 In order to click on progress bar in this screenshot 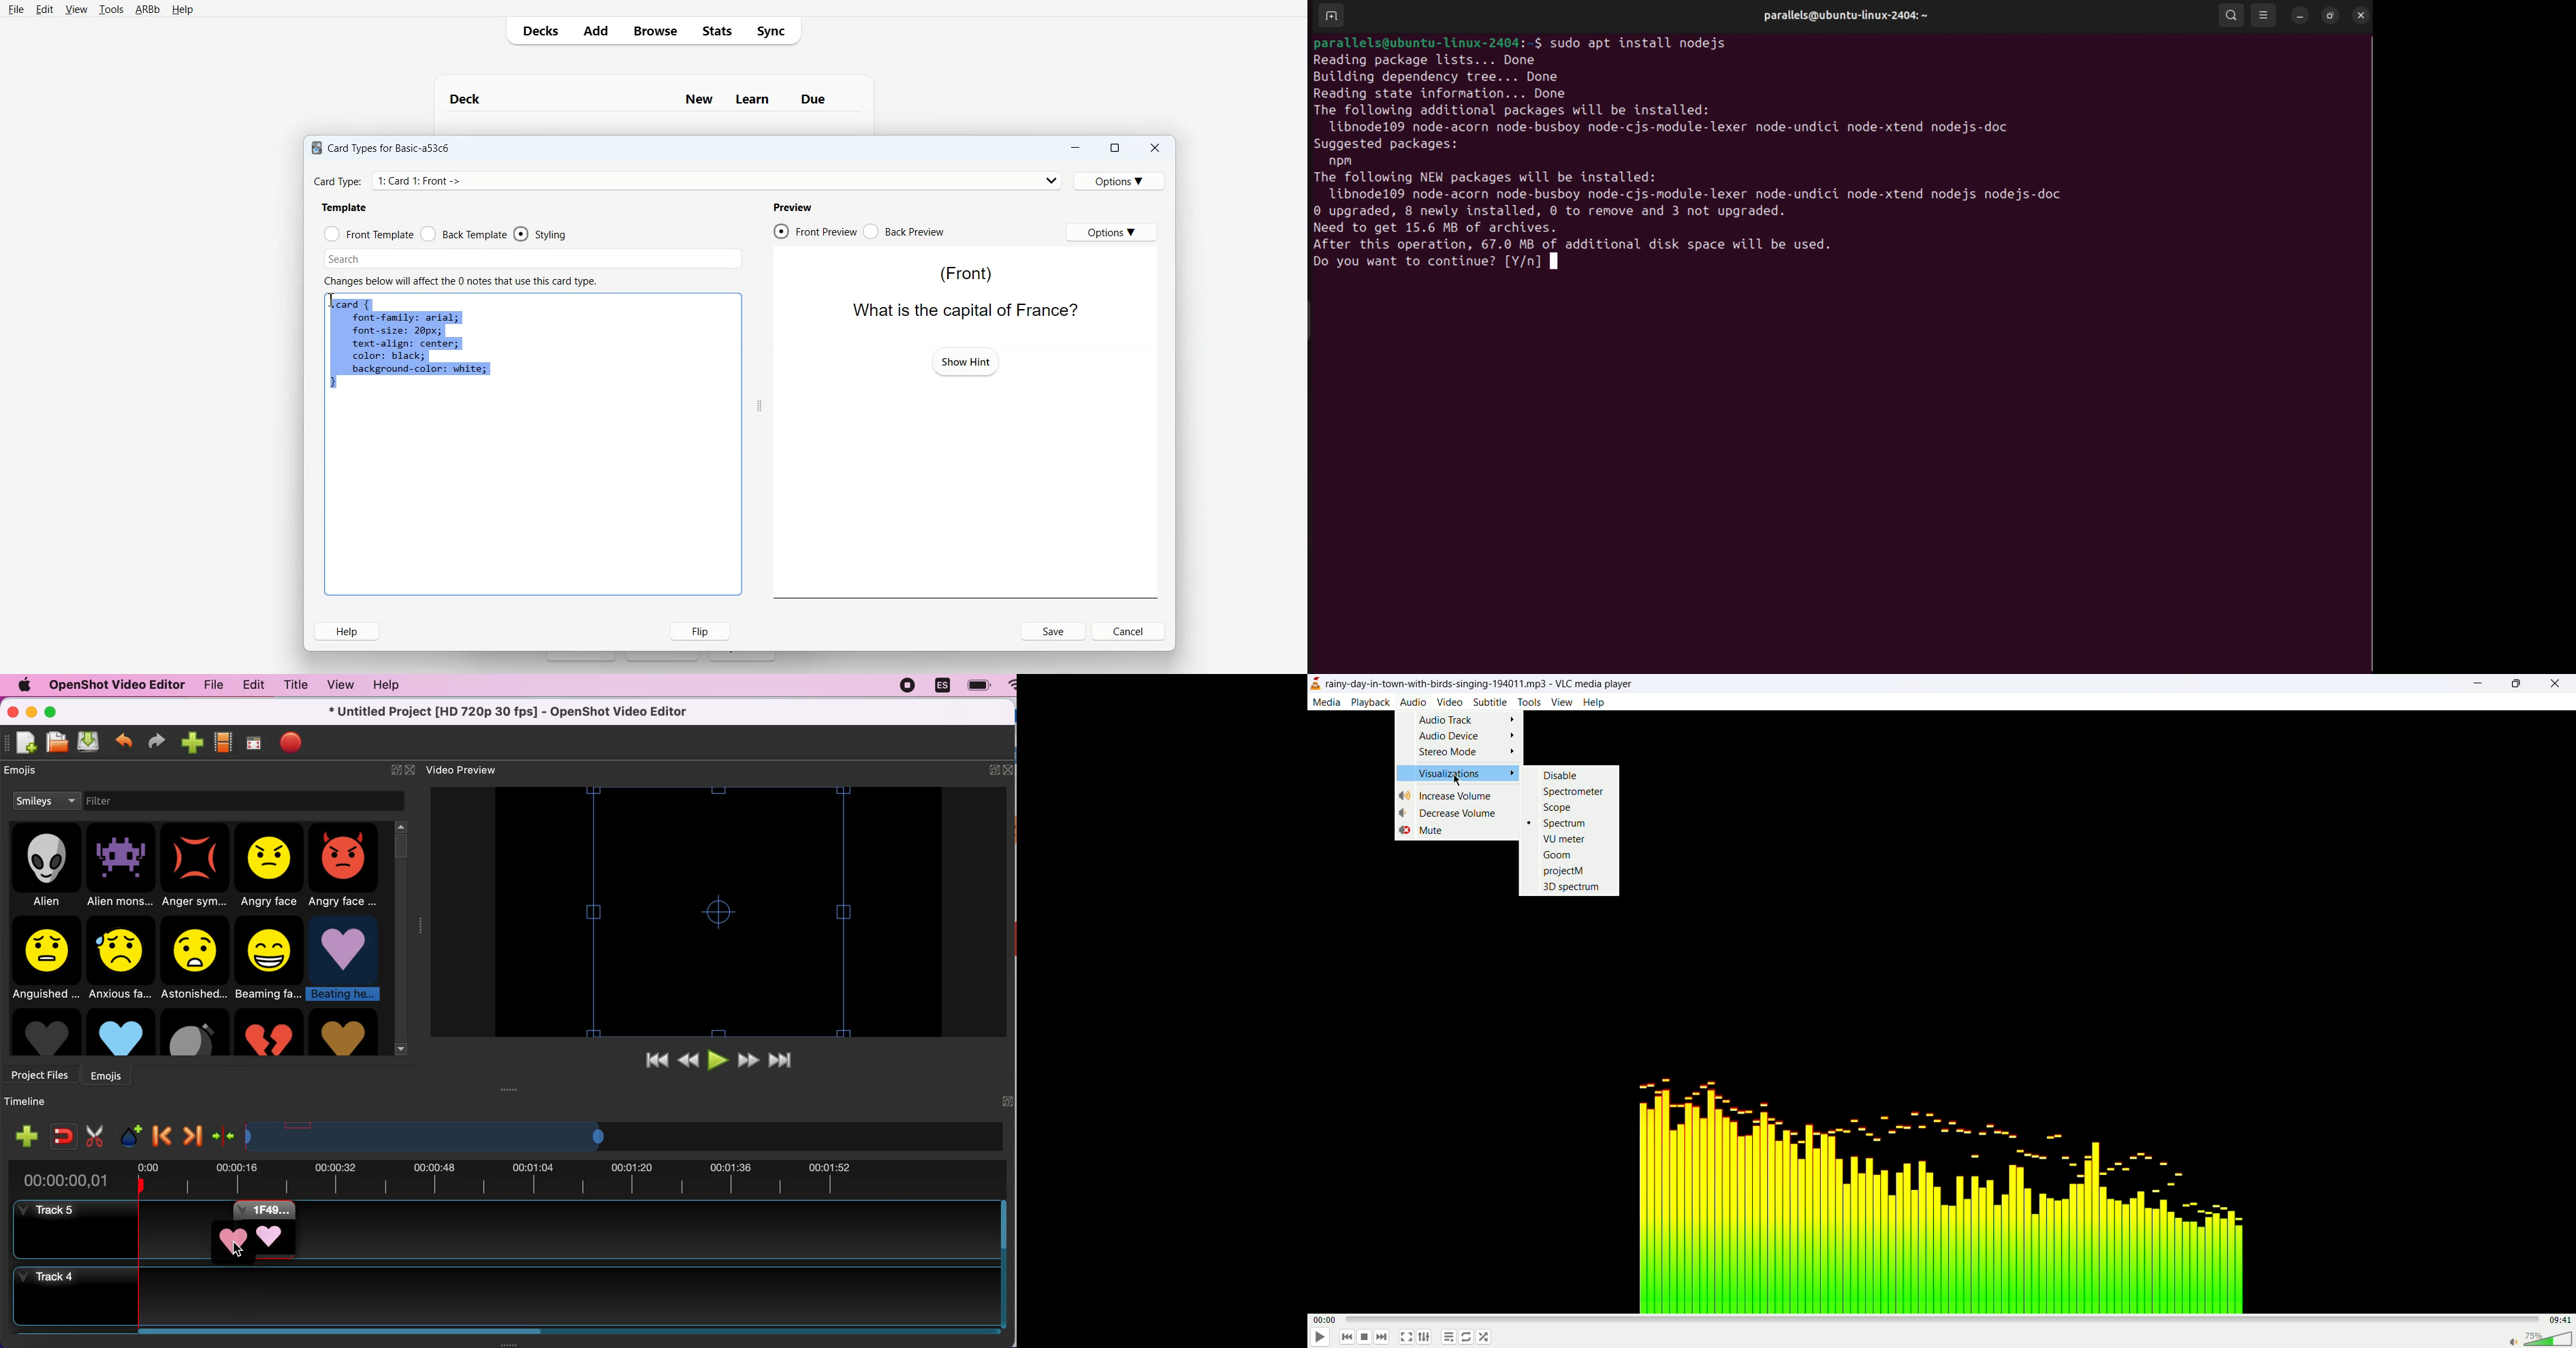, I will do `click(1947, 1320)`.